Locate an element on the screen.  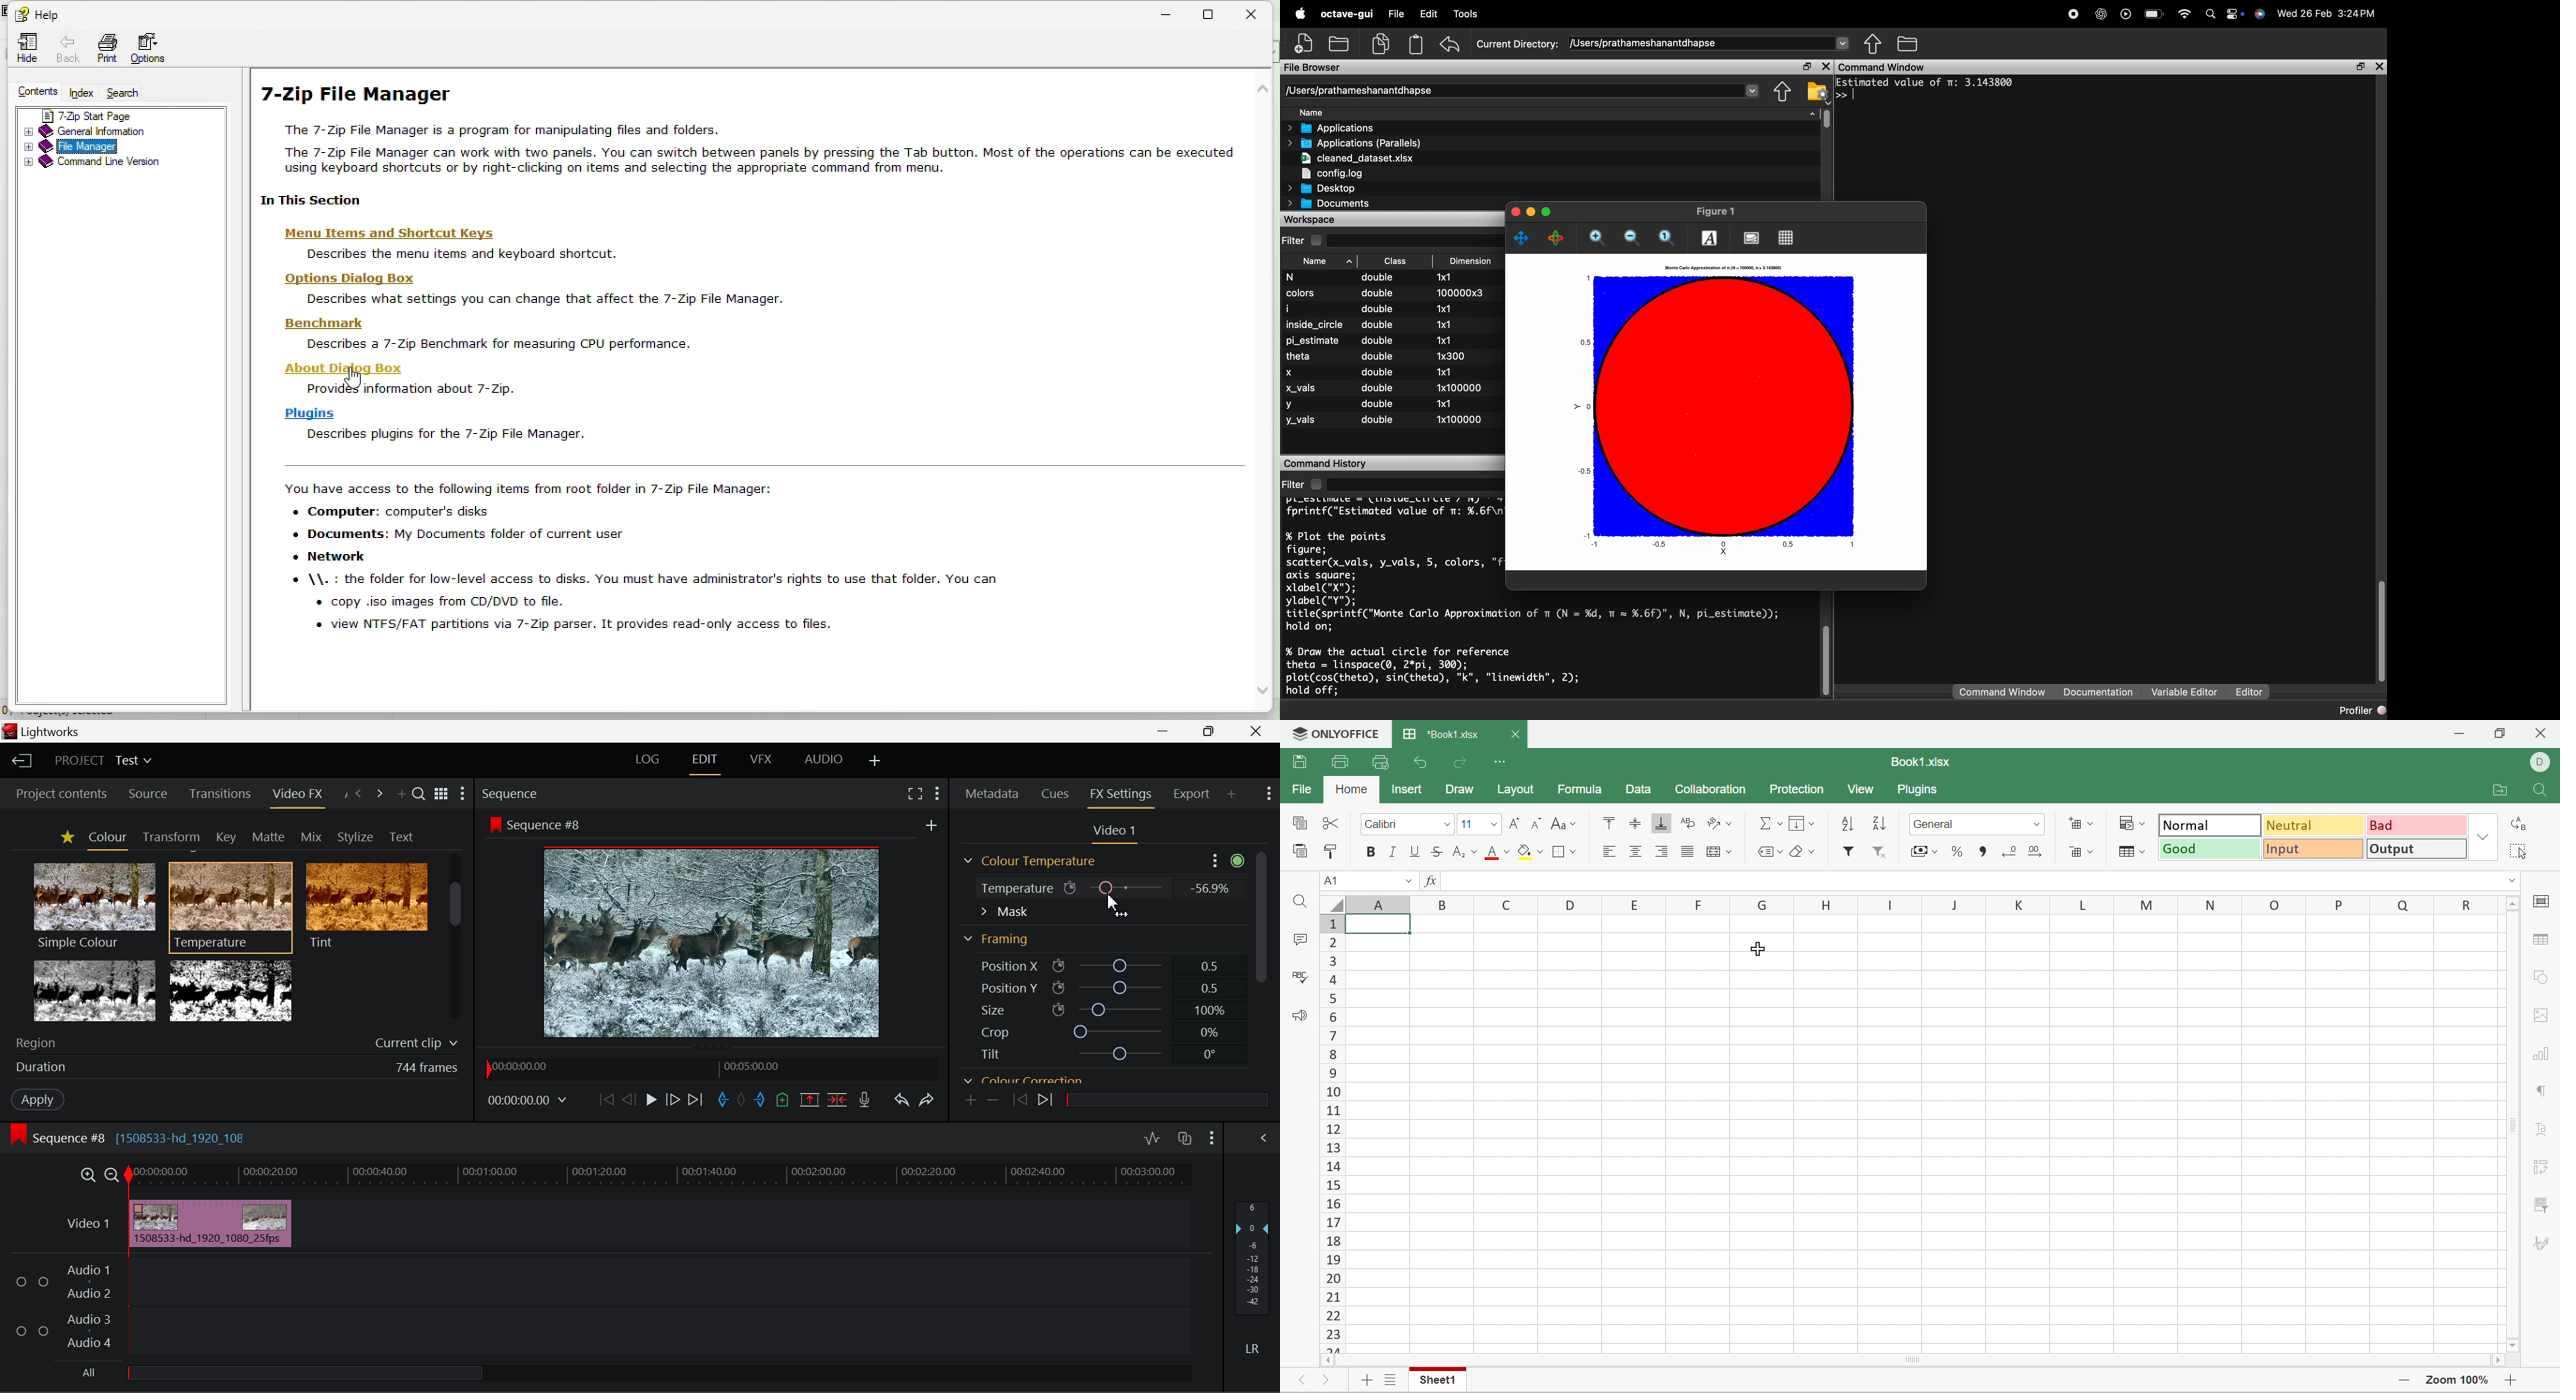
Zoom 100% is located at coordinates (2458, 1382).